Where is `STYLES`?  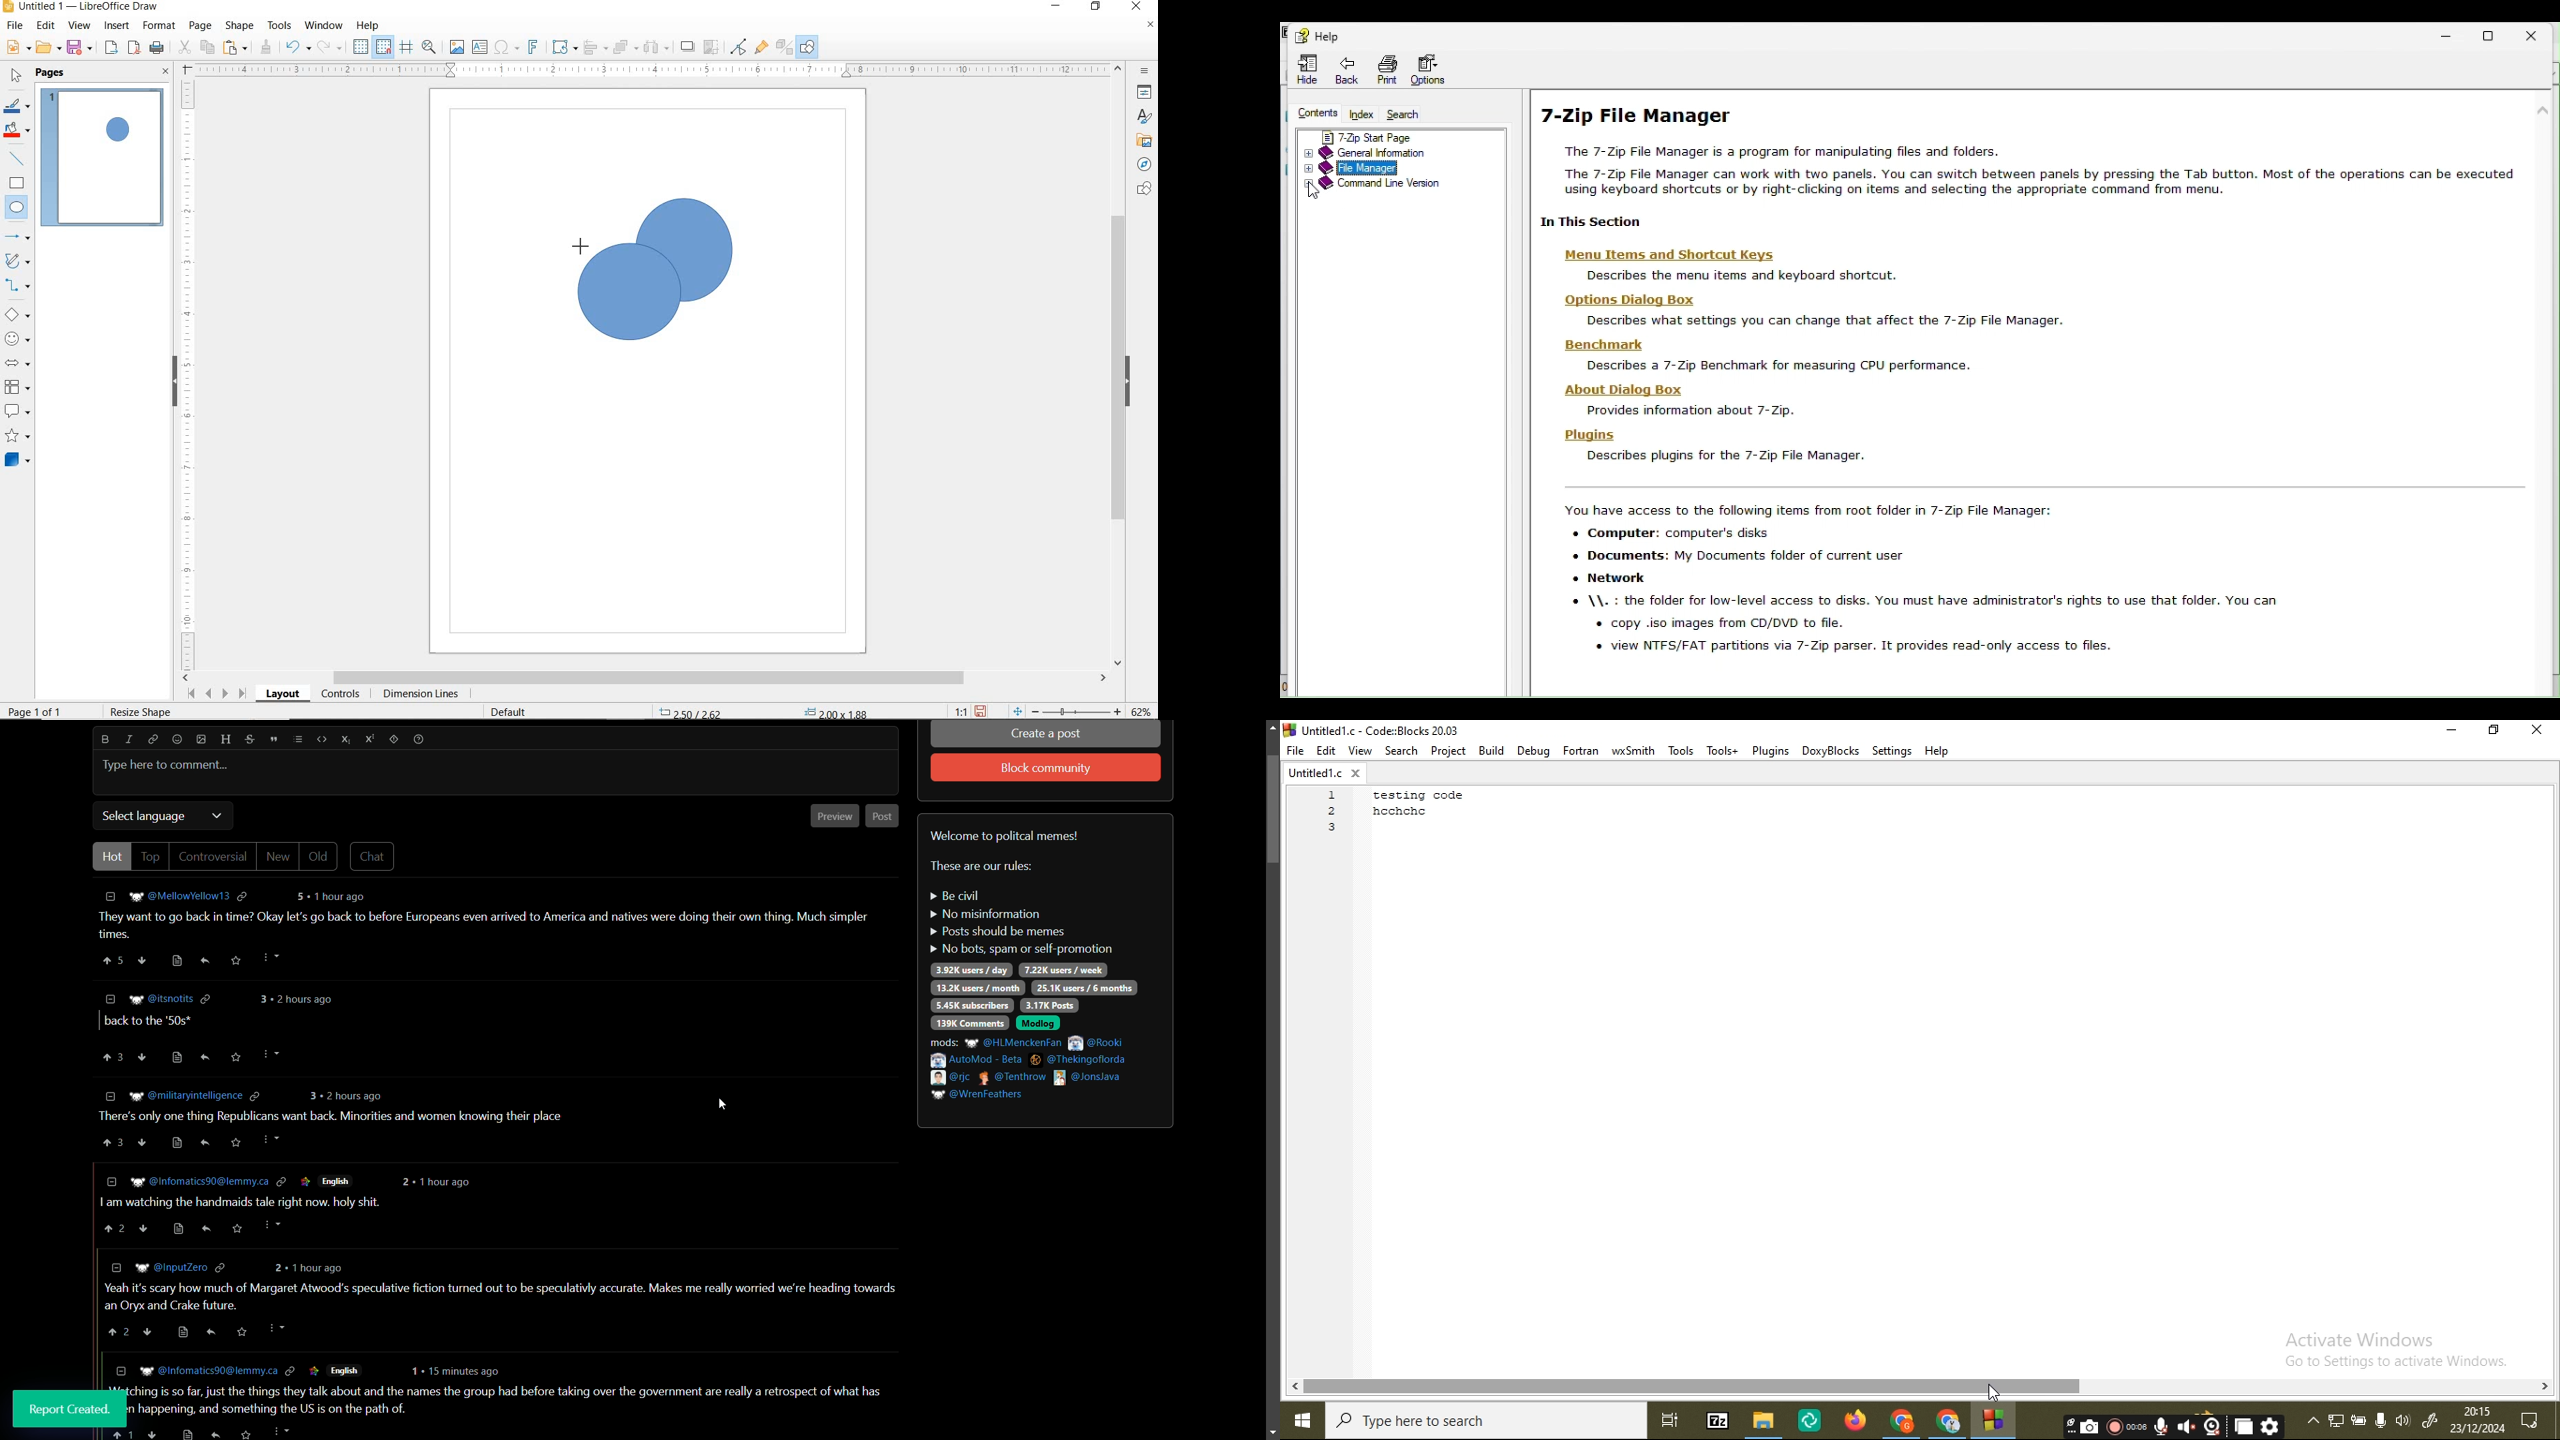 STYLES is located at coordinates (1141, 119).